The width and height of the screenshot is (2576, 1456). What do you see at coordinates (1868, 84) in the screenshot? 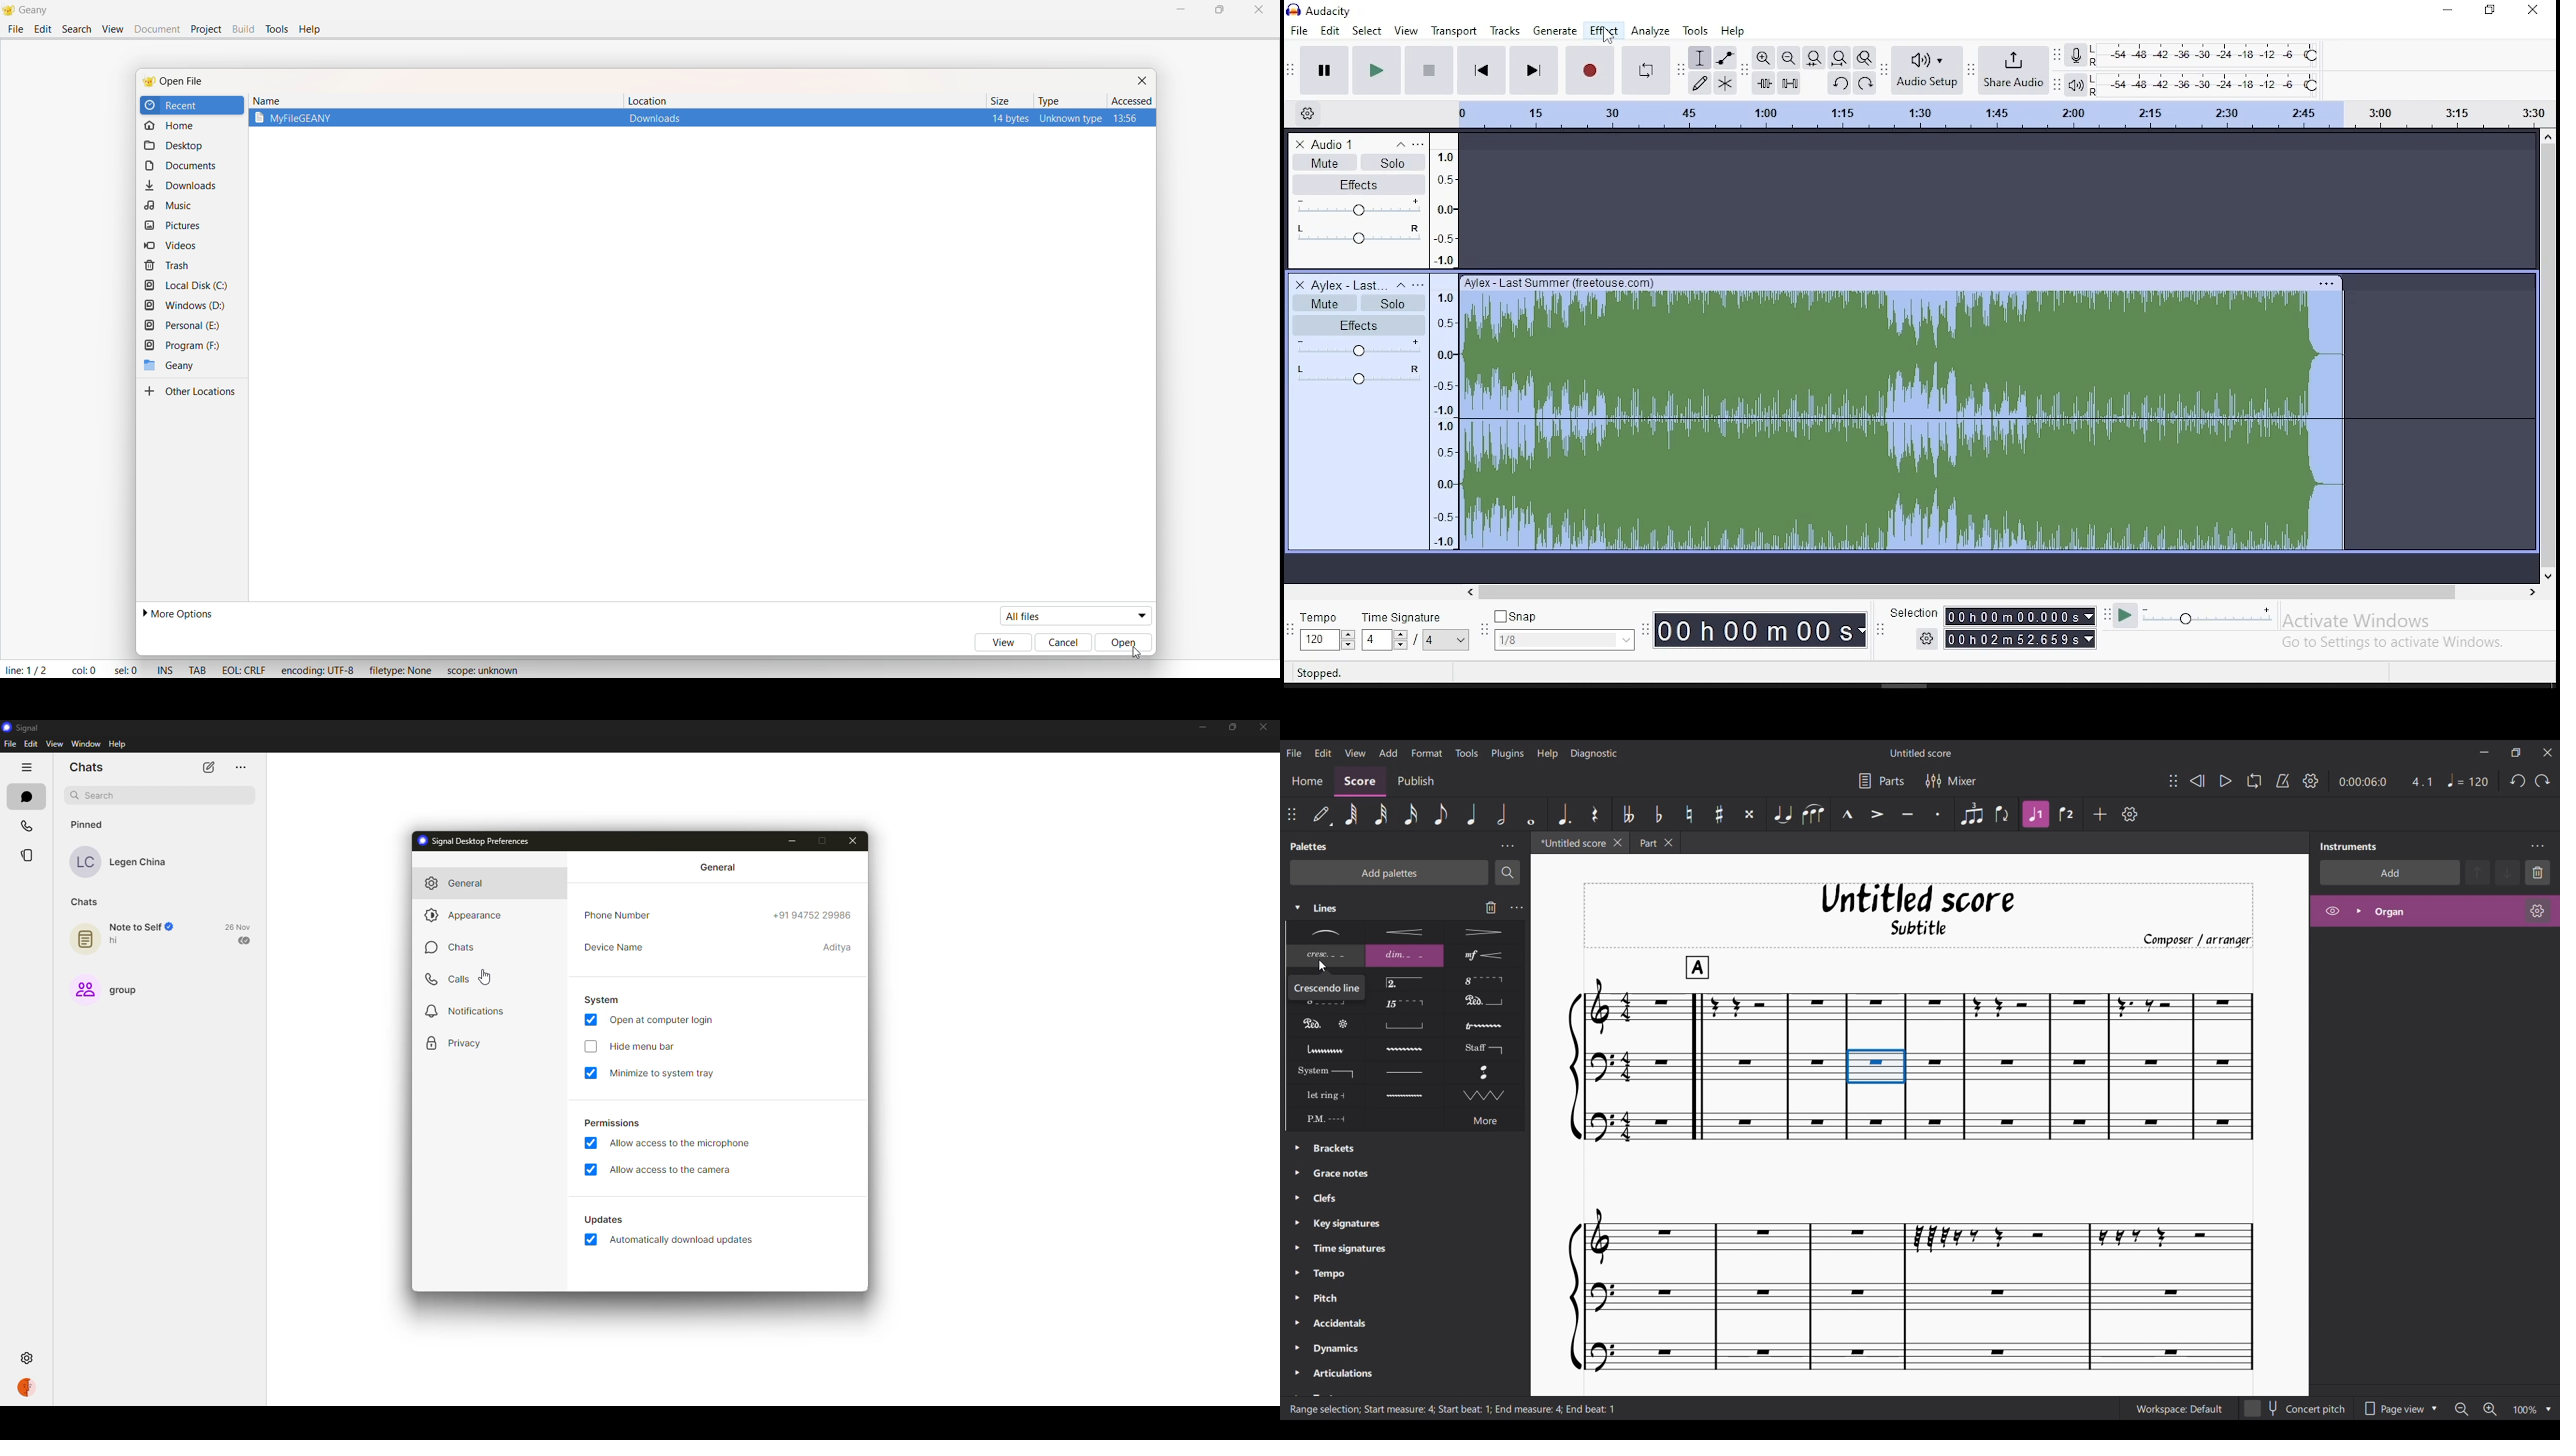
I see `redo` at bounding box center [1868, 84].